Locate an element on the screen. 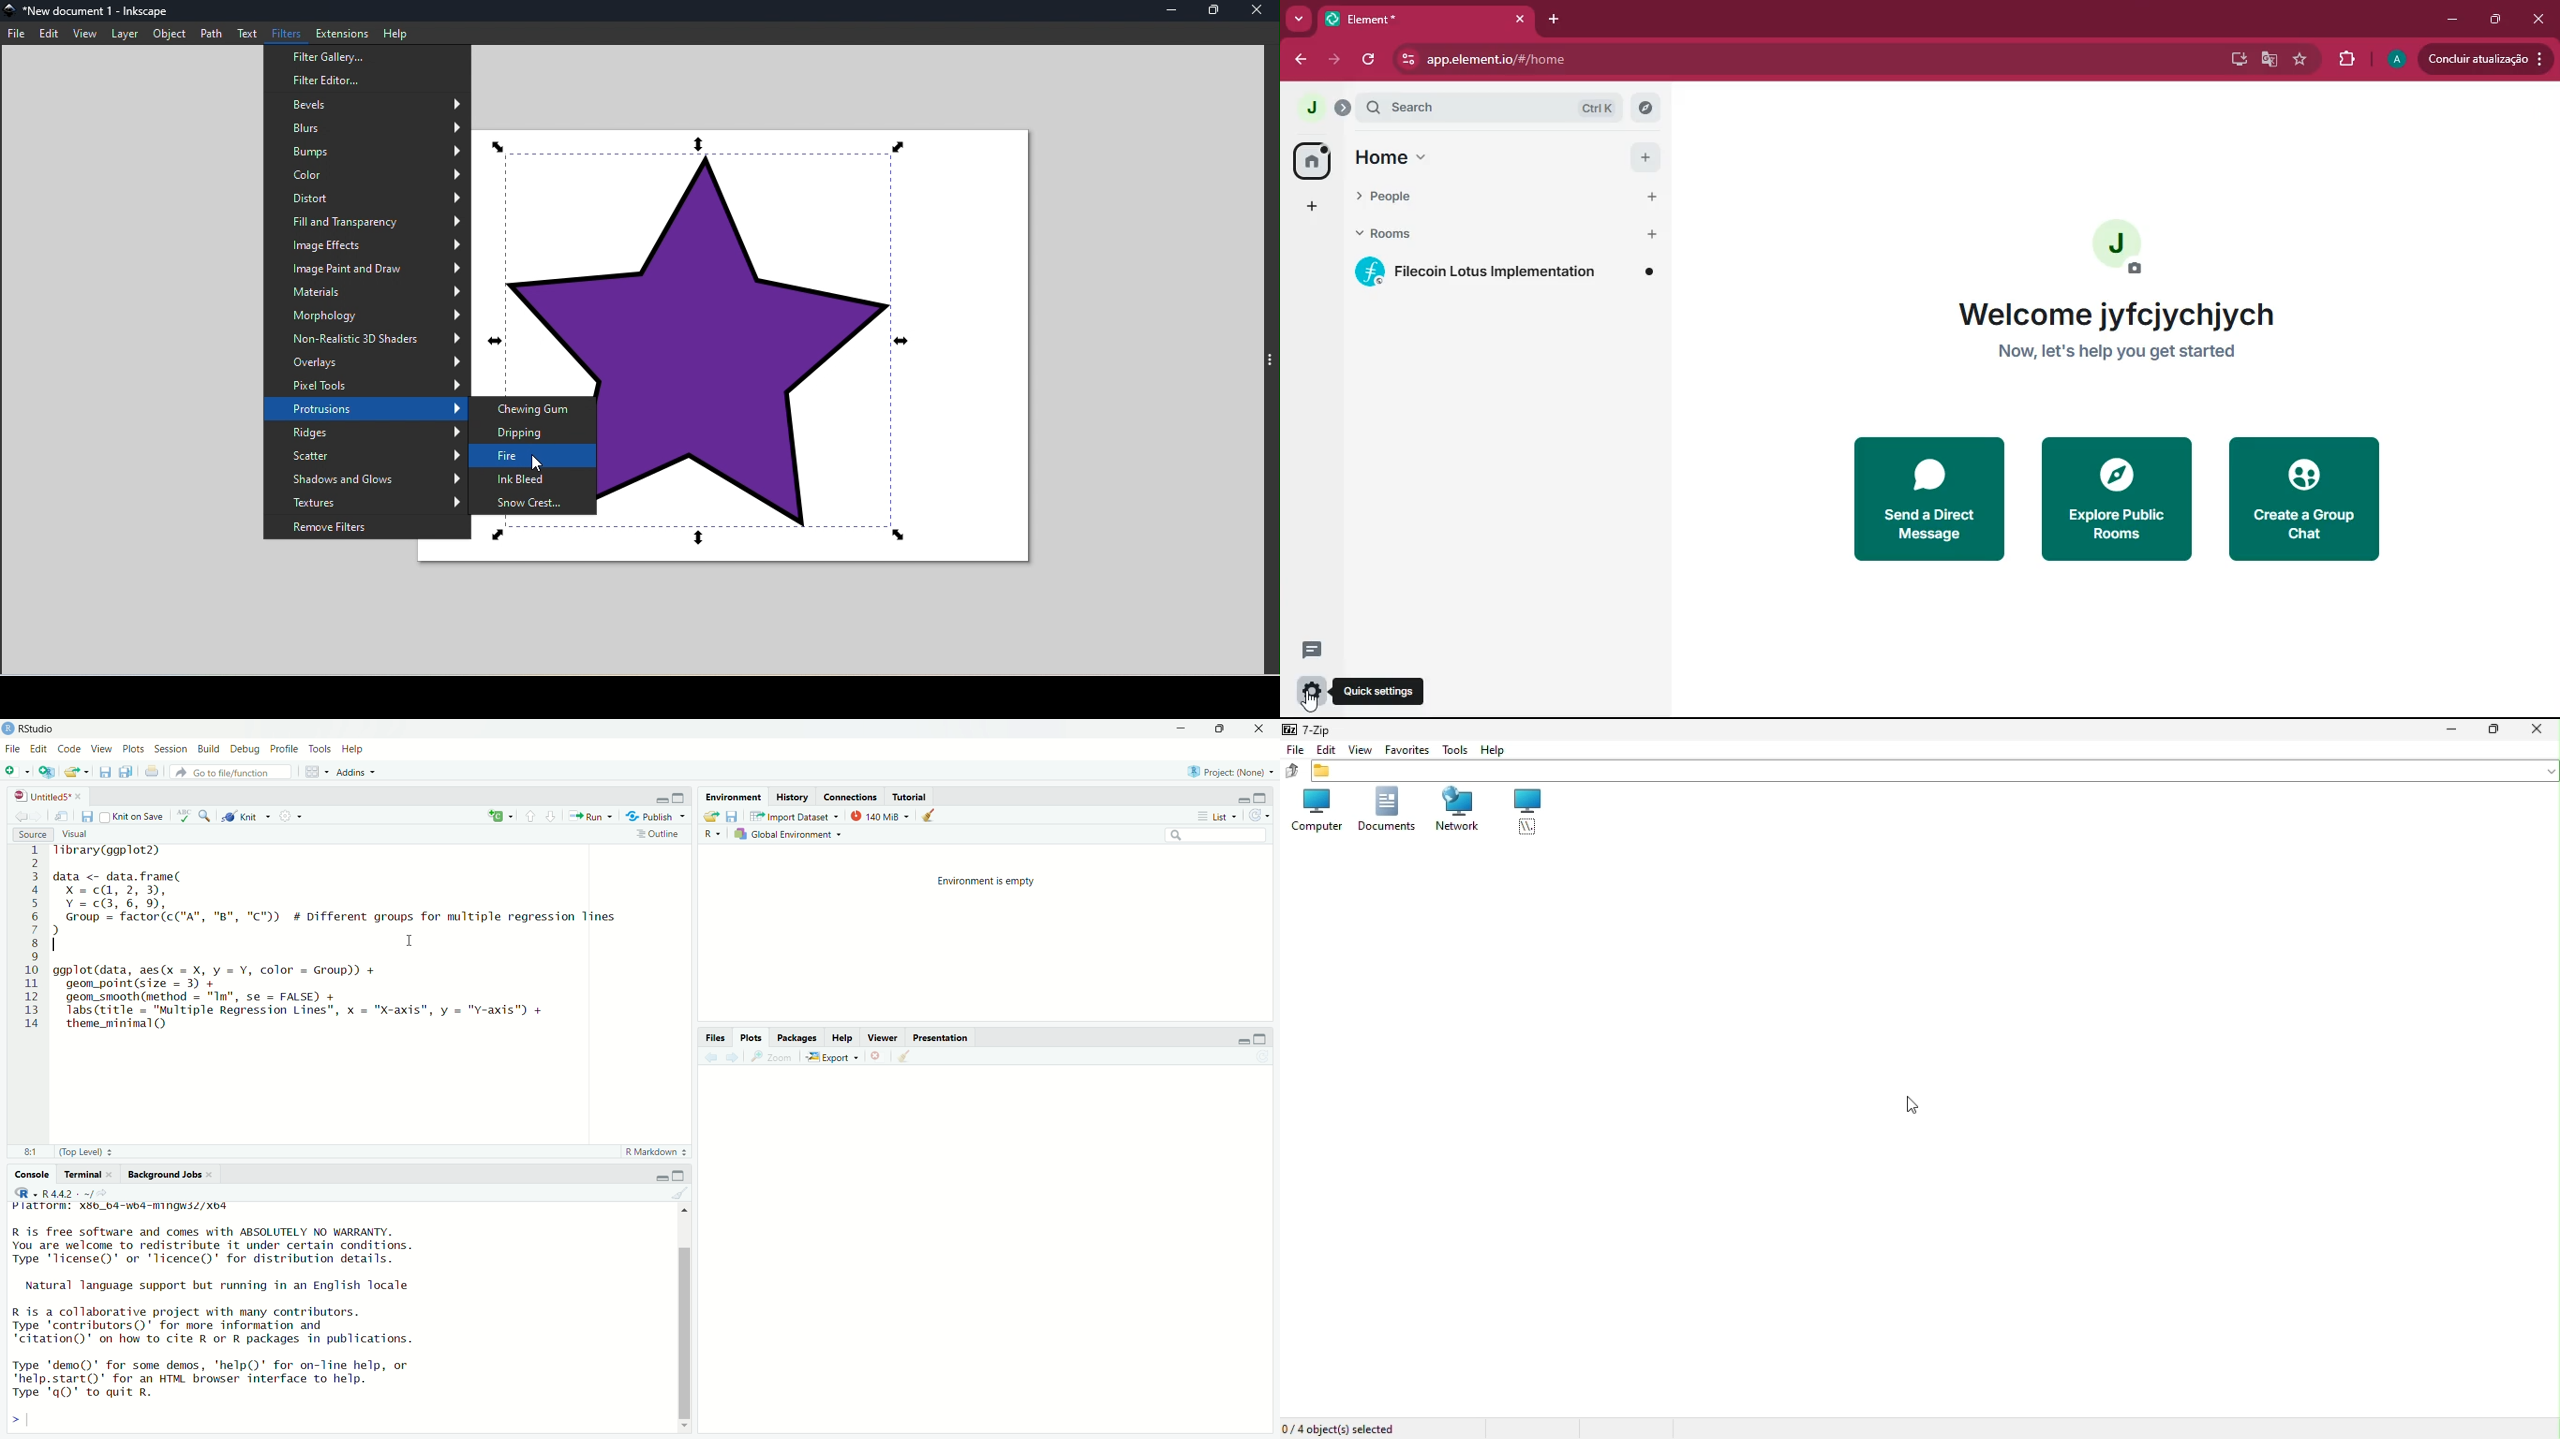 Image resolution: width=2576 pixels, height=1456 pixels. maximise is located at coordinates (686, 1174).